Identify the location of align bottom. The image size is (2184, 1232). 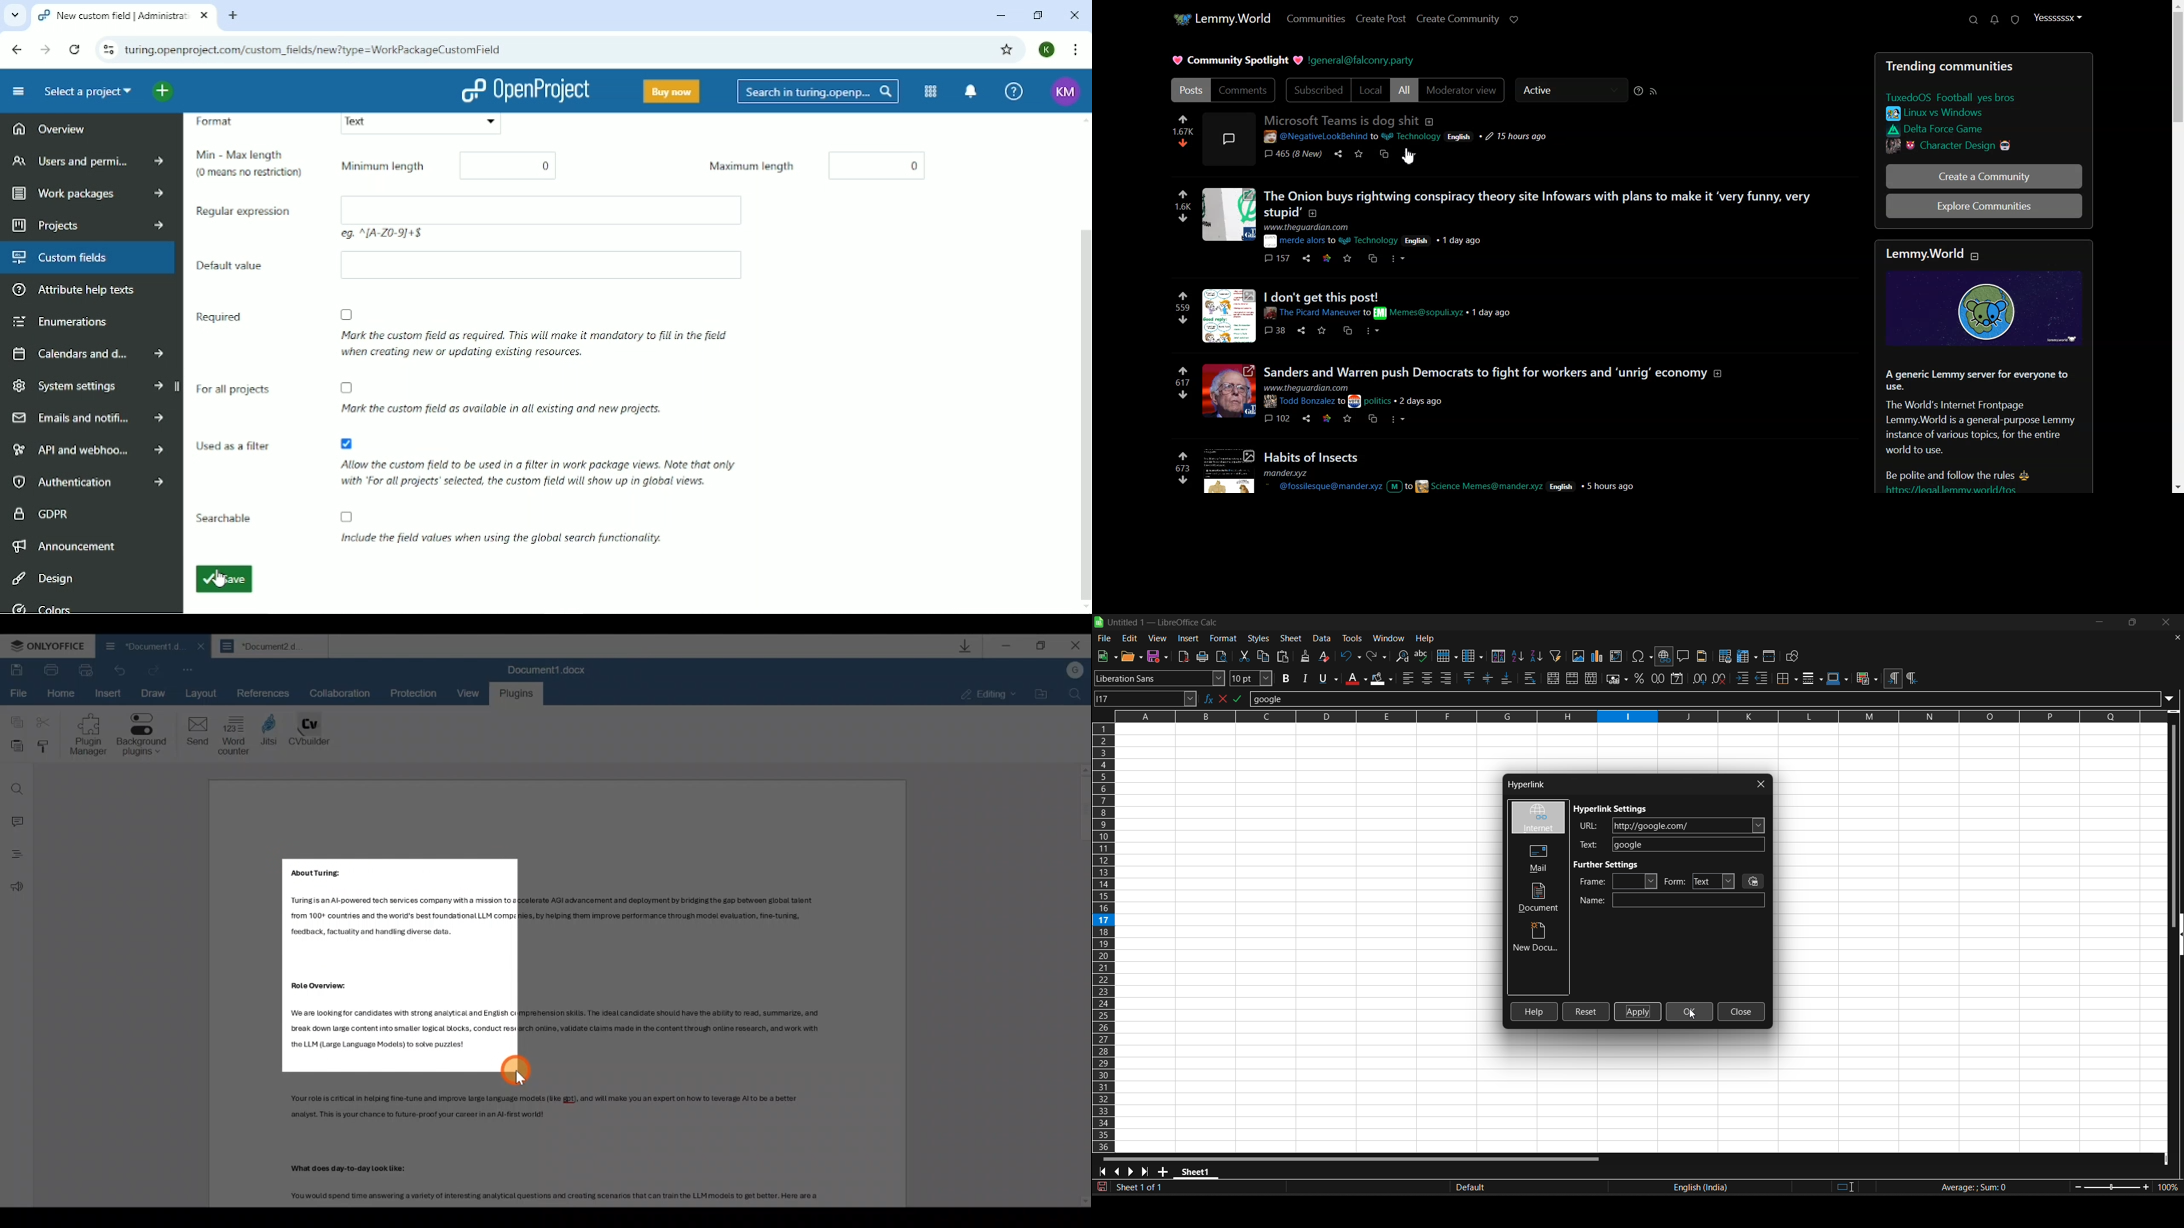
(1507, 678).